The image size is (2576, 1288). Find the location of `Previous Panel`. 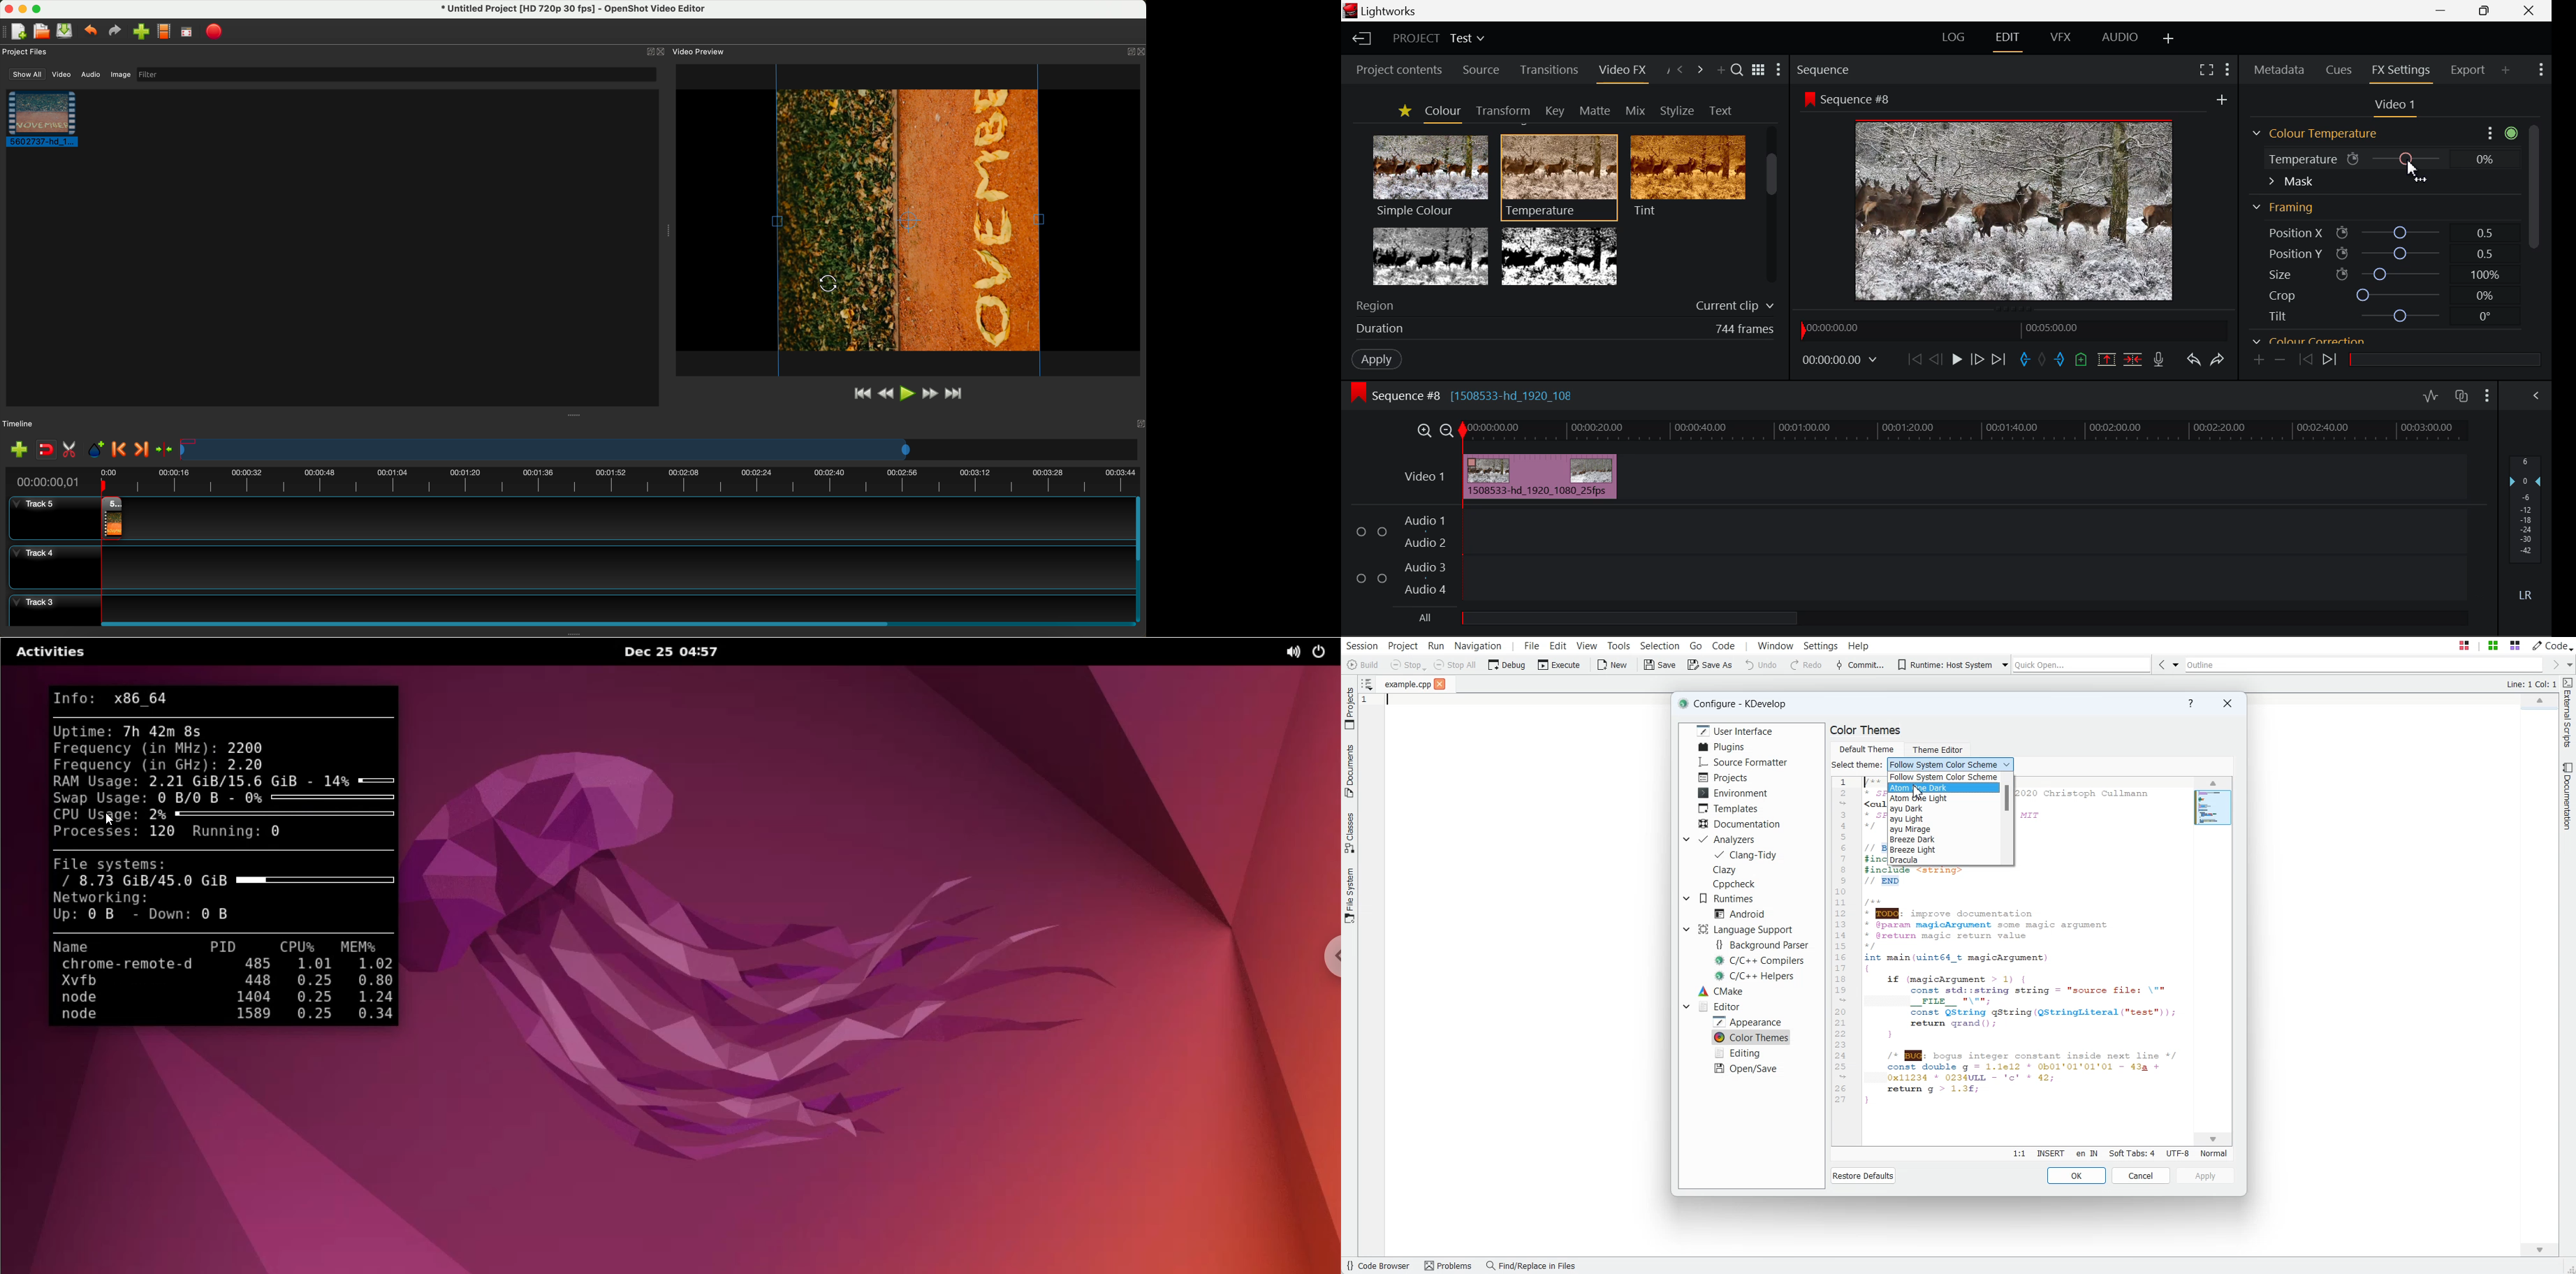

Previous Panel is located at coordinates (1682, 71).